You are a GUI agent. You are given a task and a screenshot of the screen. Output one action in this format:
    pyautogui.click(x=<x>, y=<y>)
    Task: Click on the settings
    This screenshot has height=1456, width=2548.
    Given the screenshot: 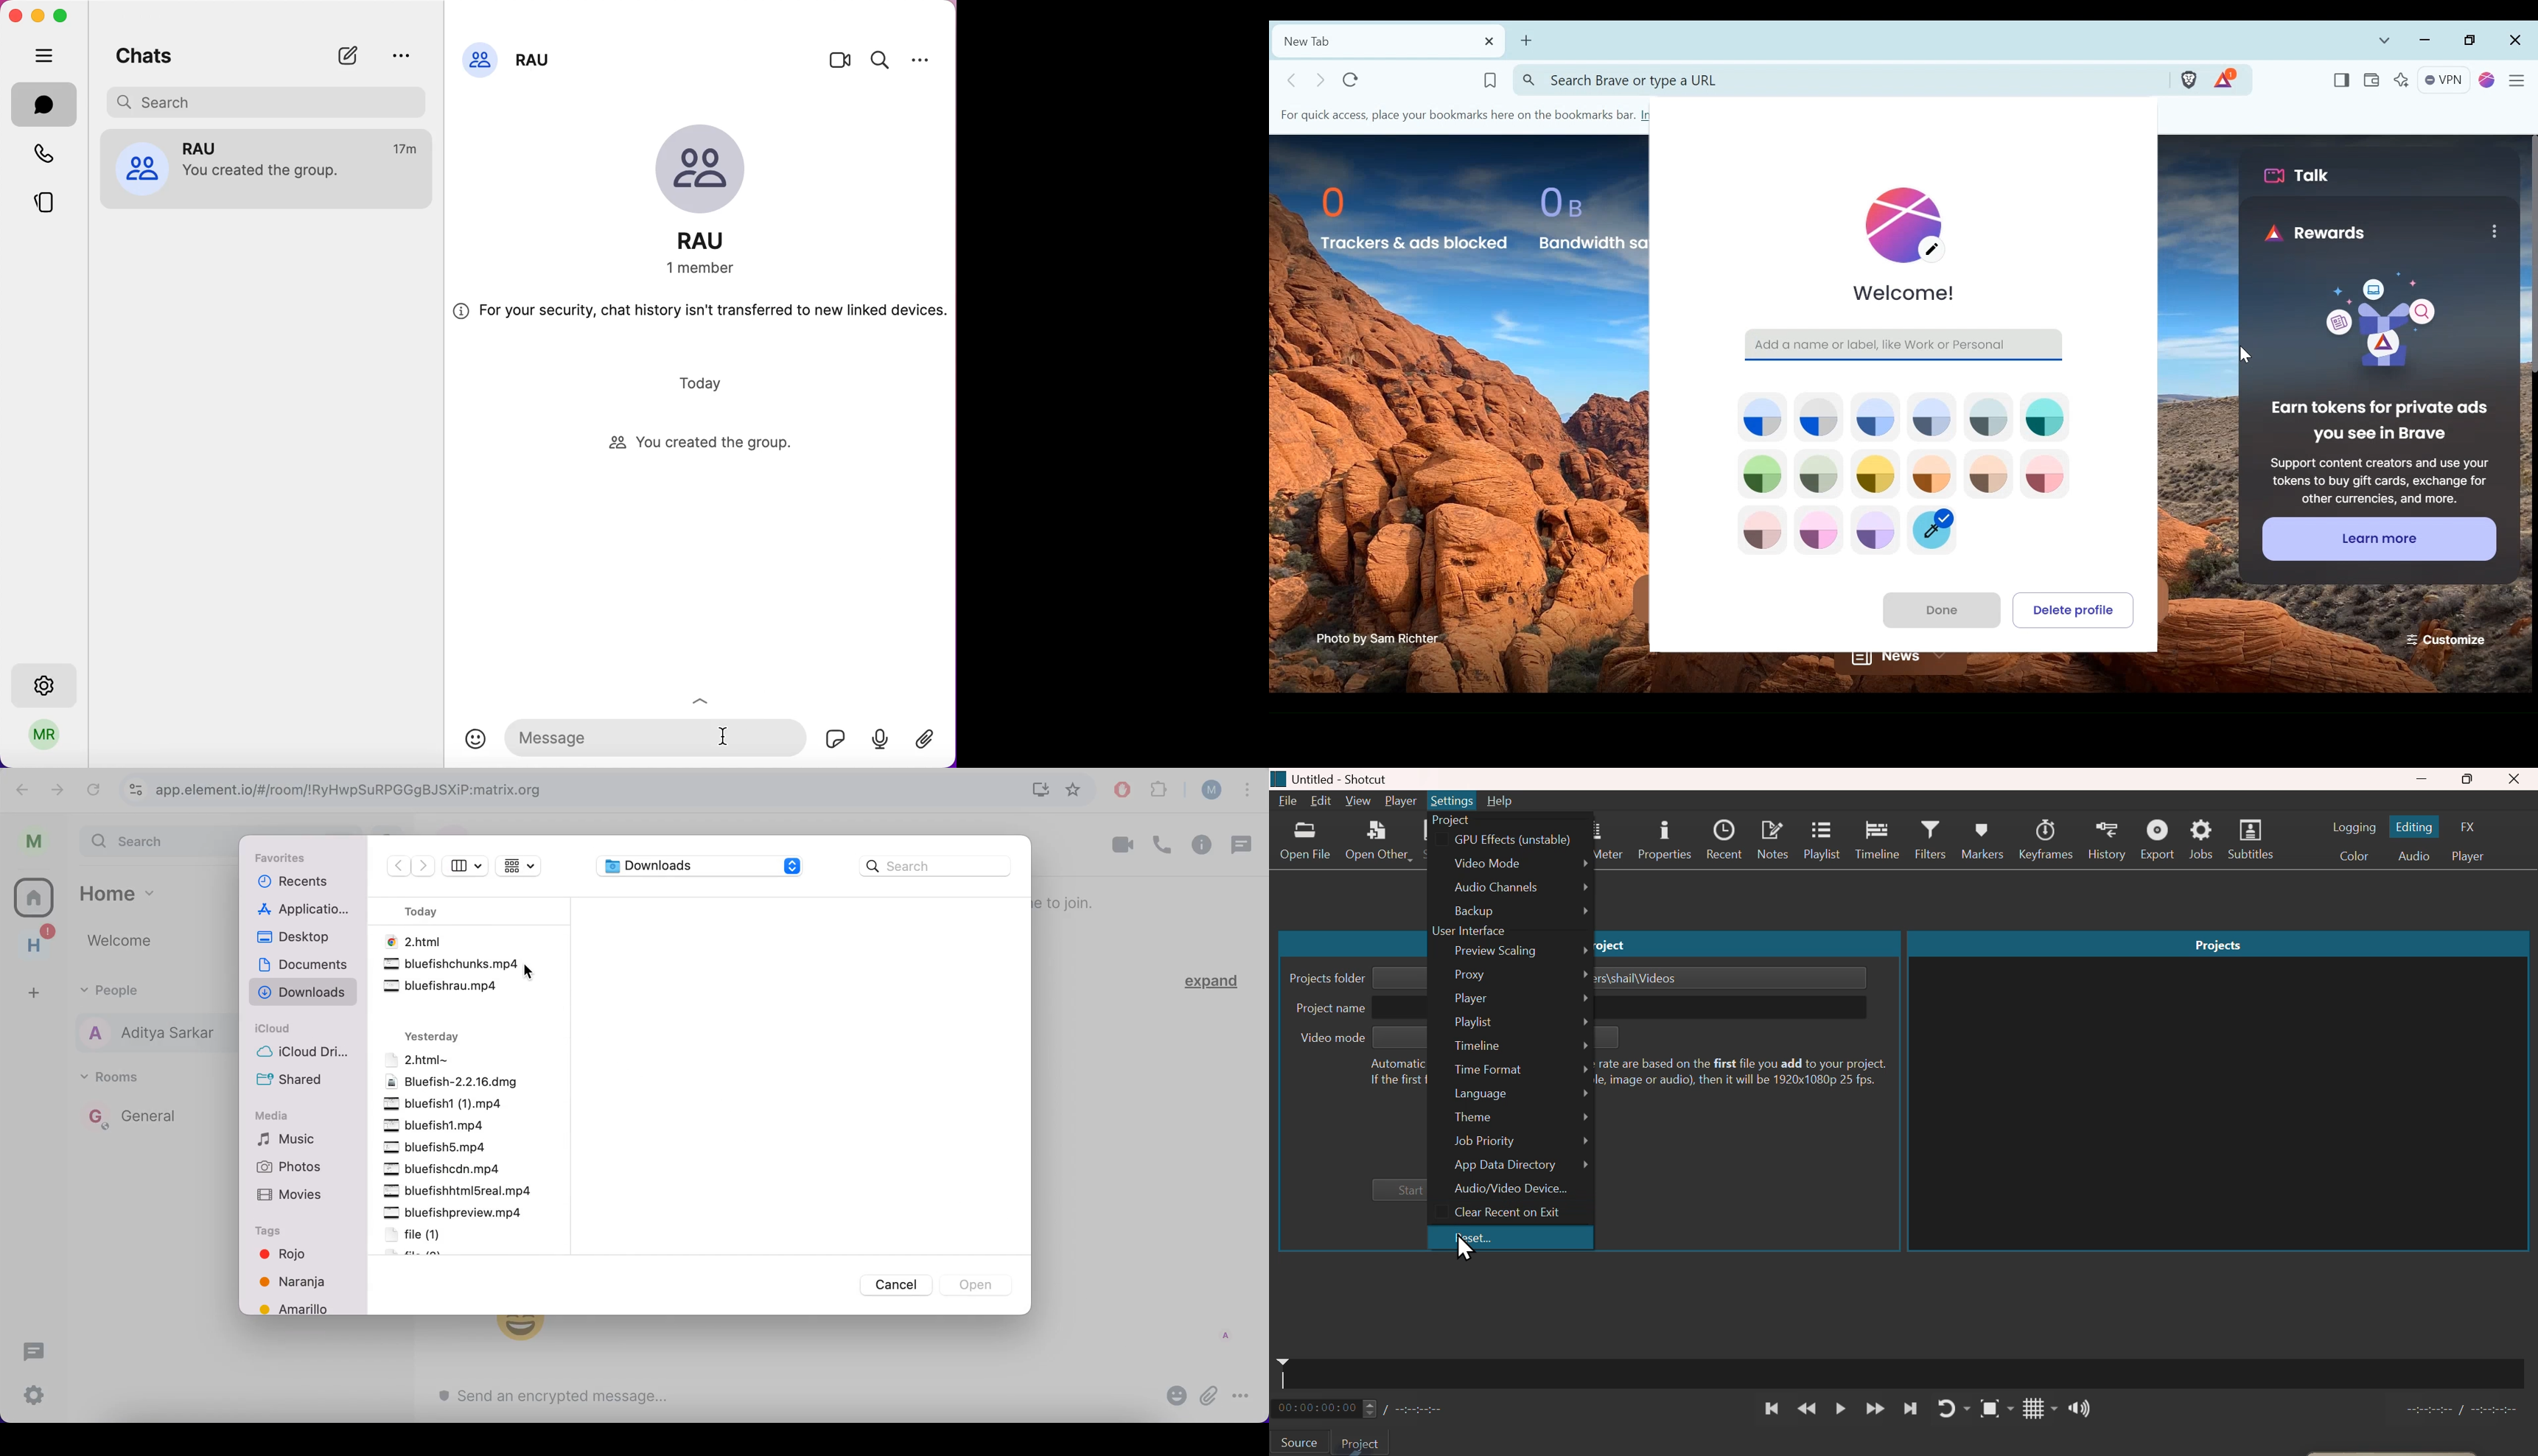 What is the action you would take?
    pyautogui.click(x=921, y=59)
    